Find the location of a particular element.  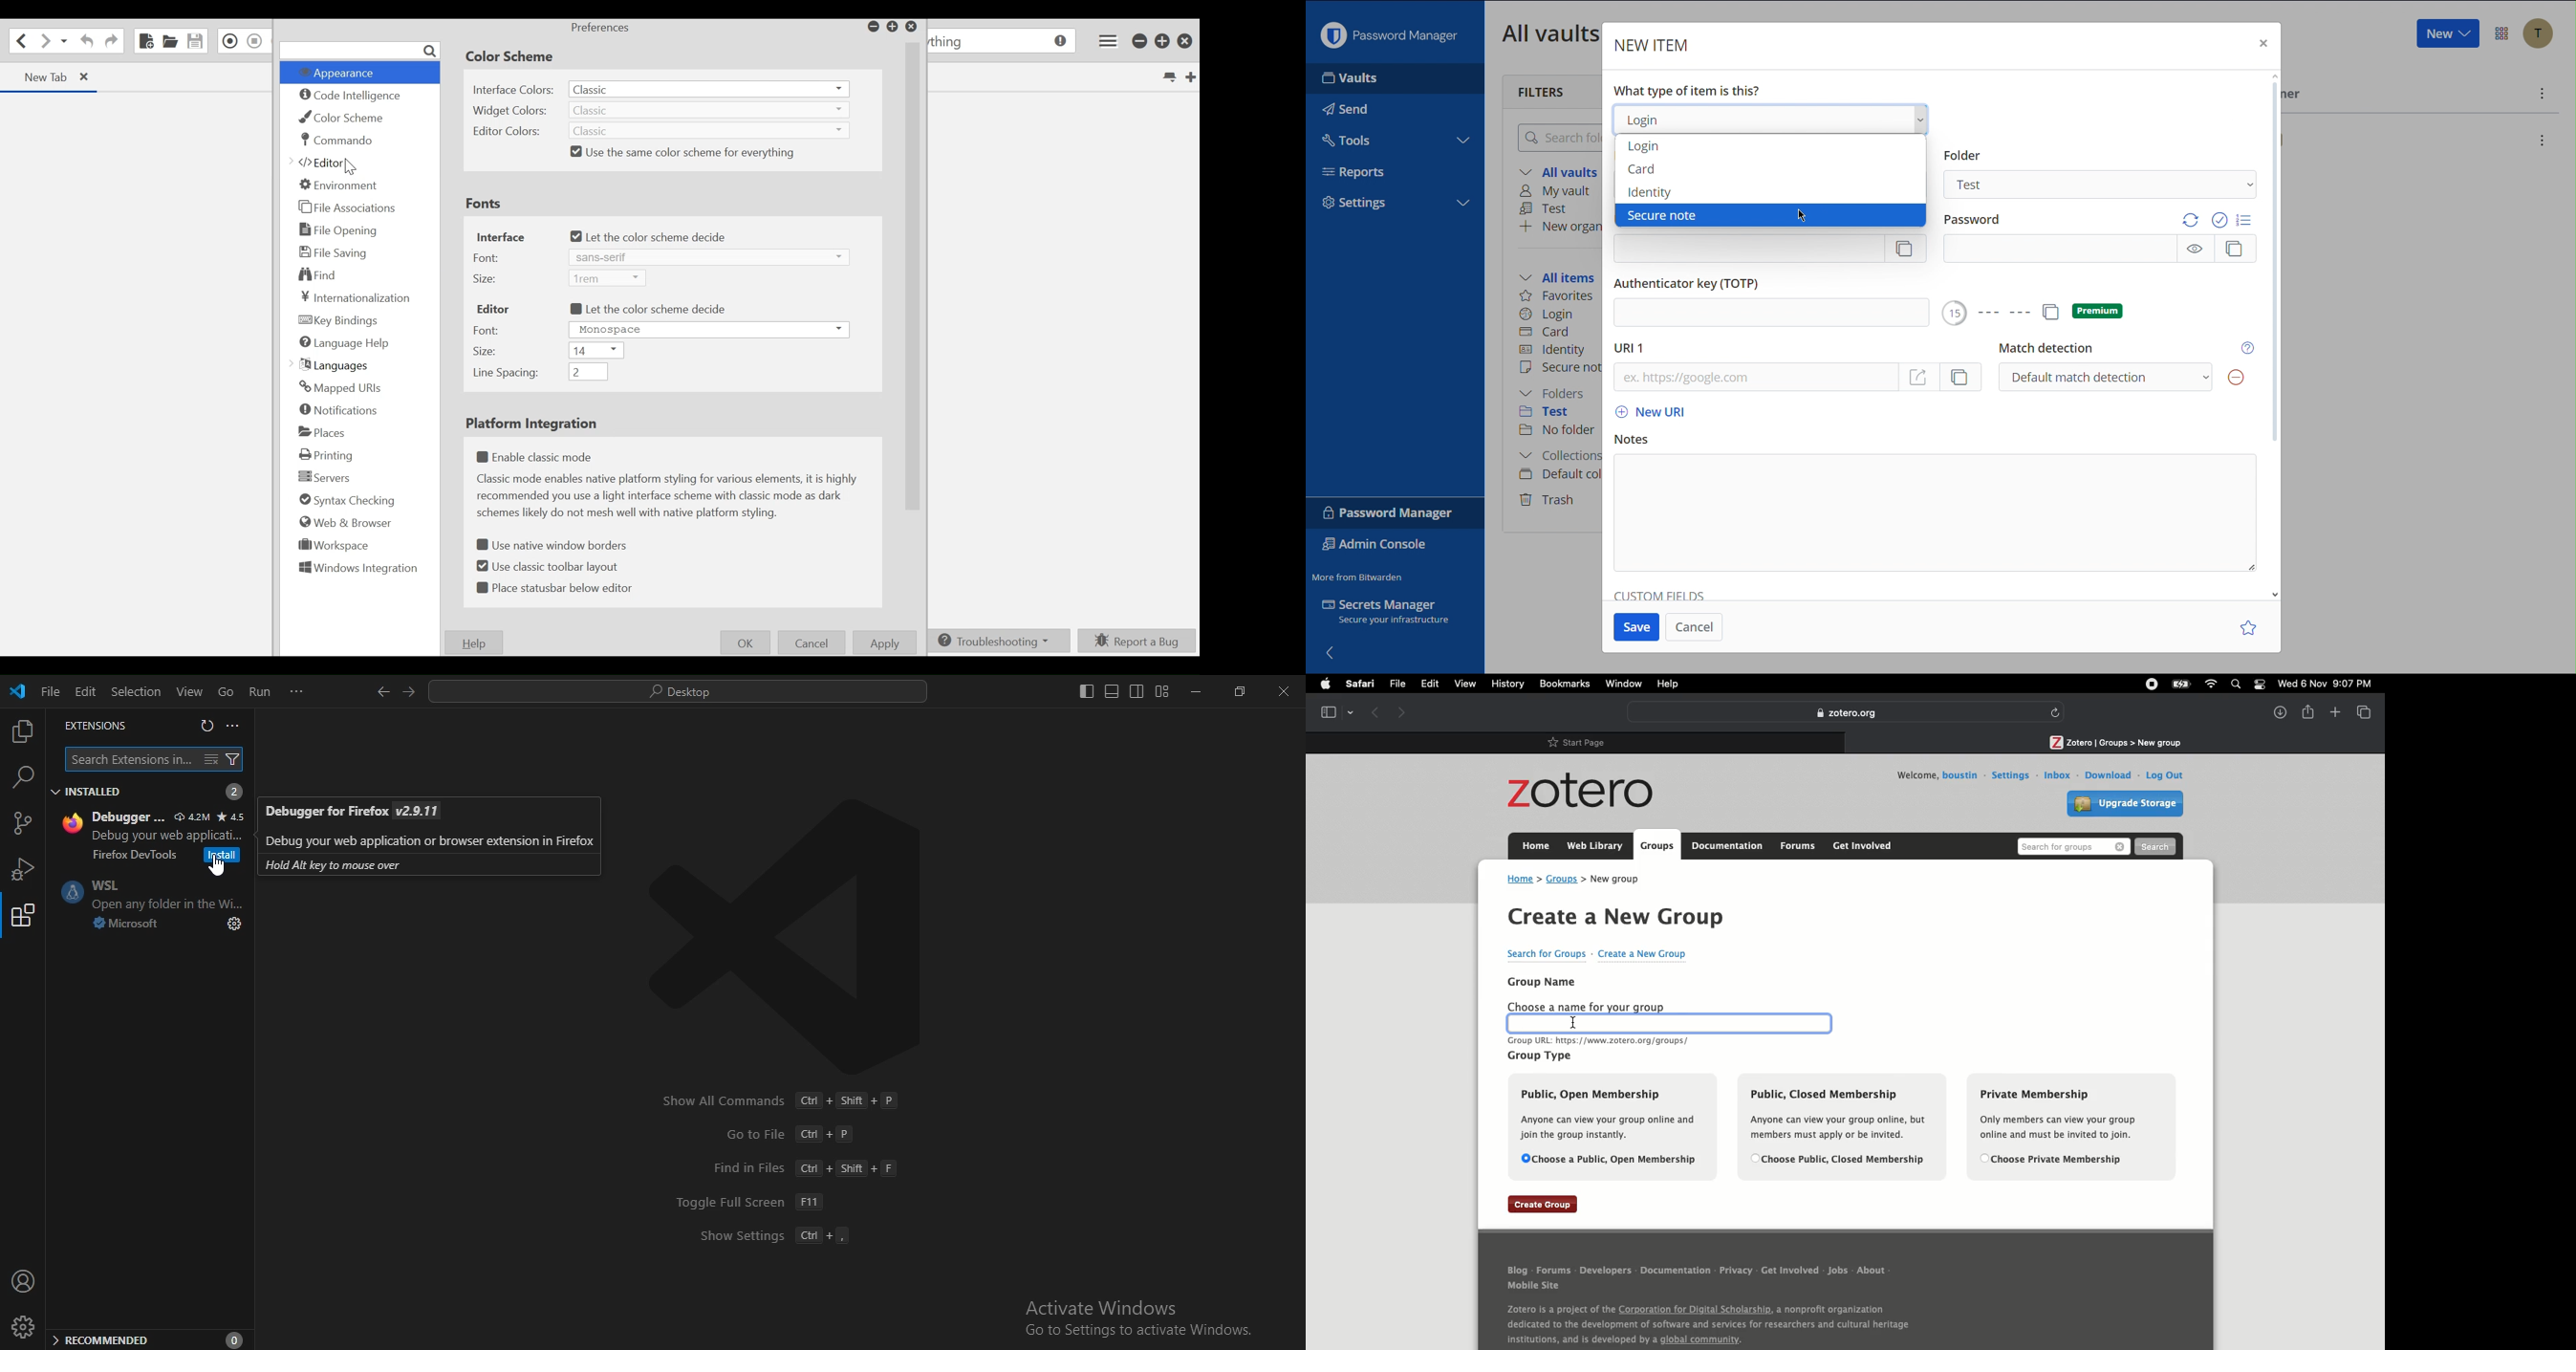

Internationalization is located at coordinates (357, 297).